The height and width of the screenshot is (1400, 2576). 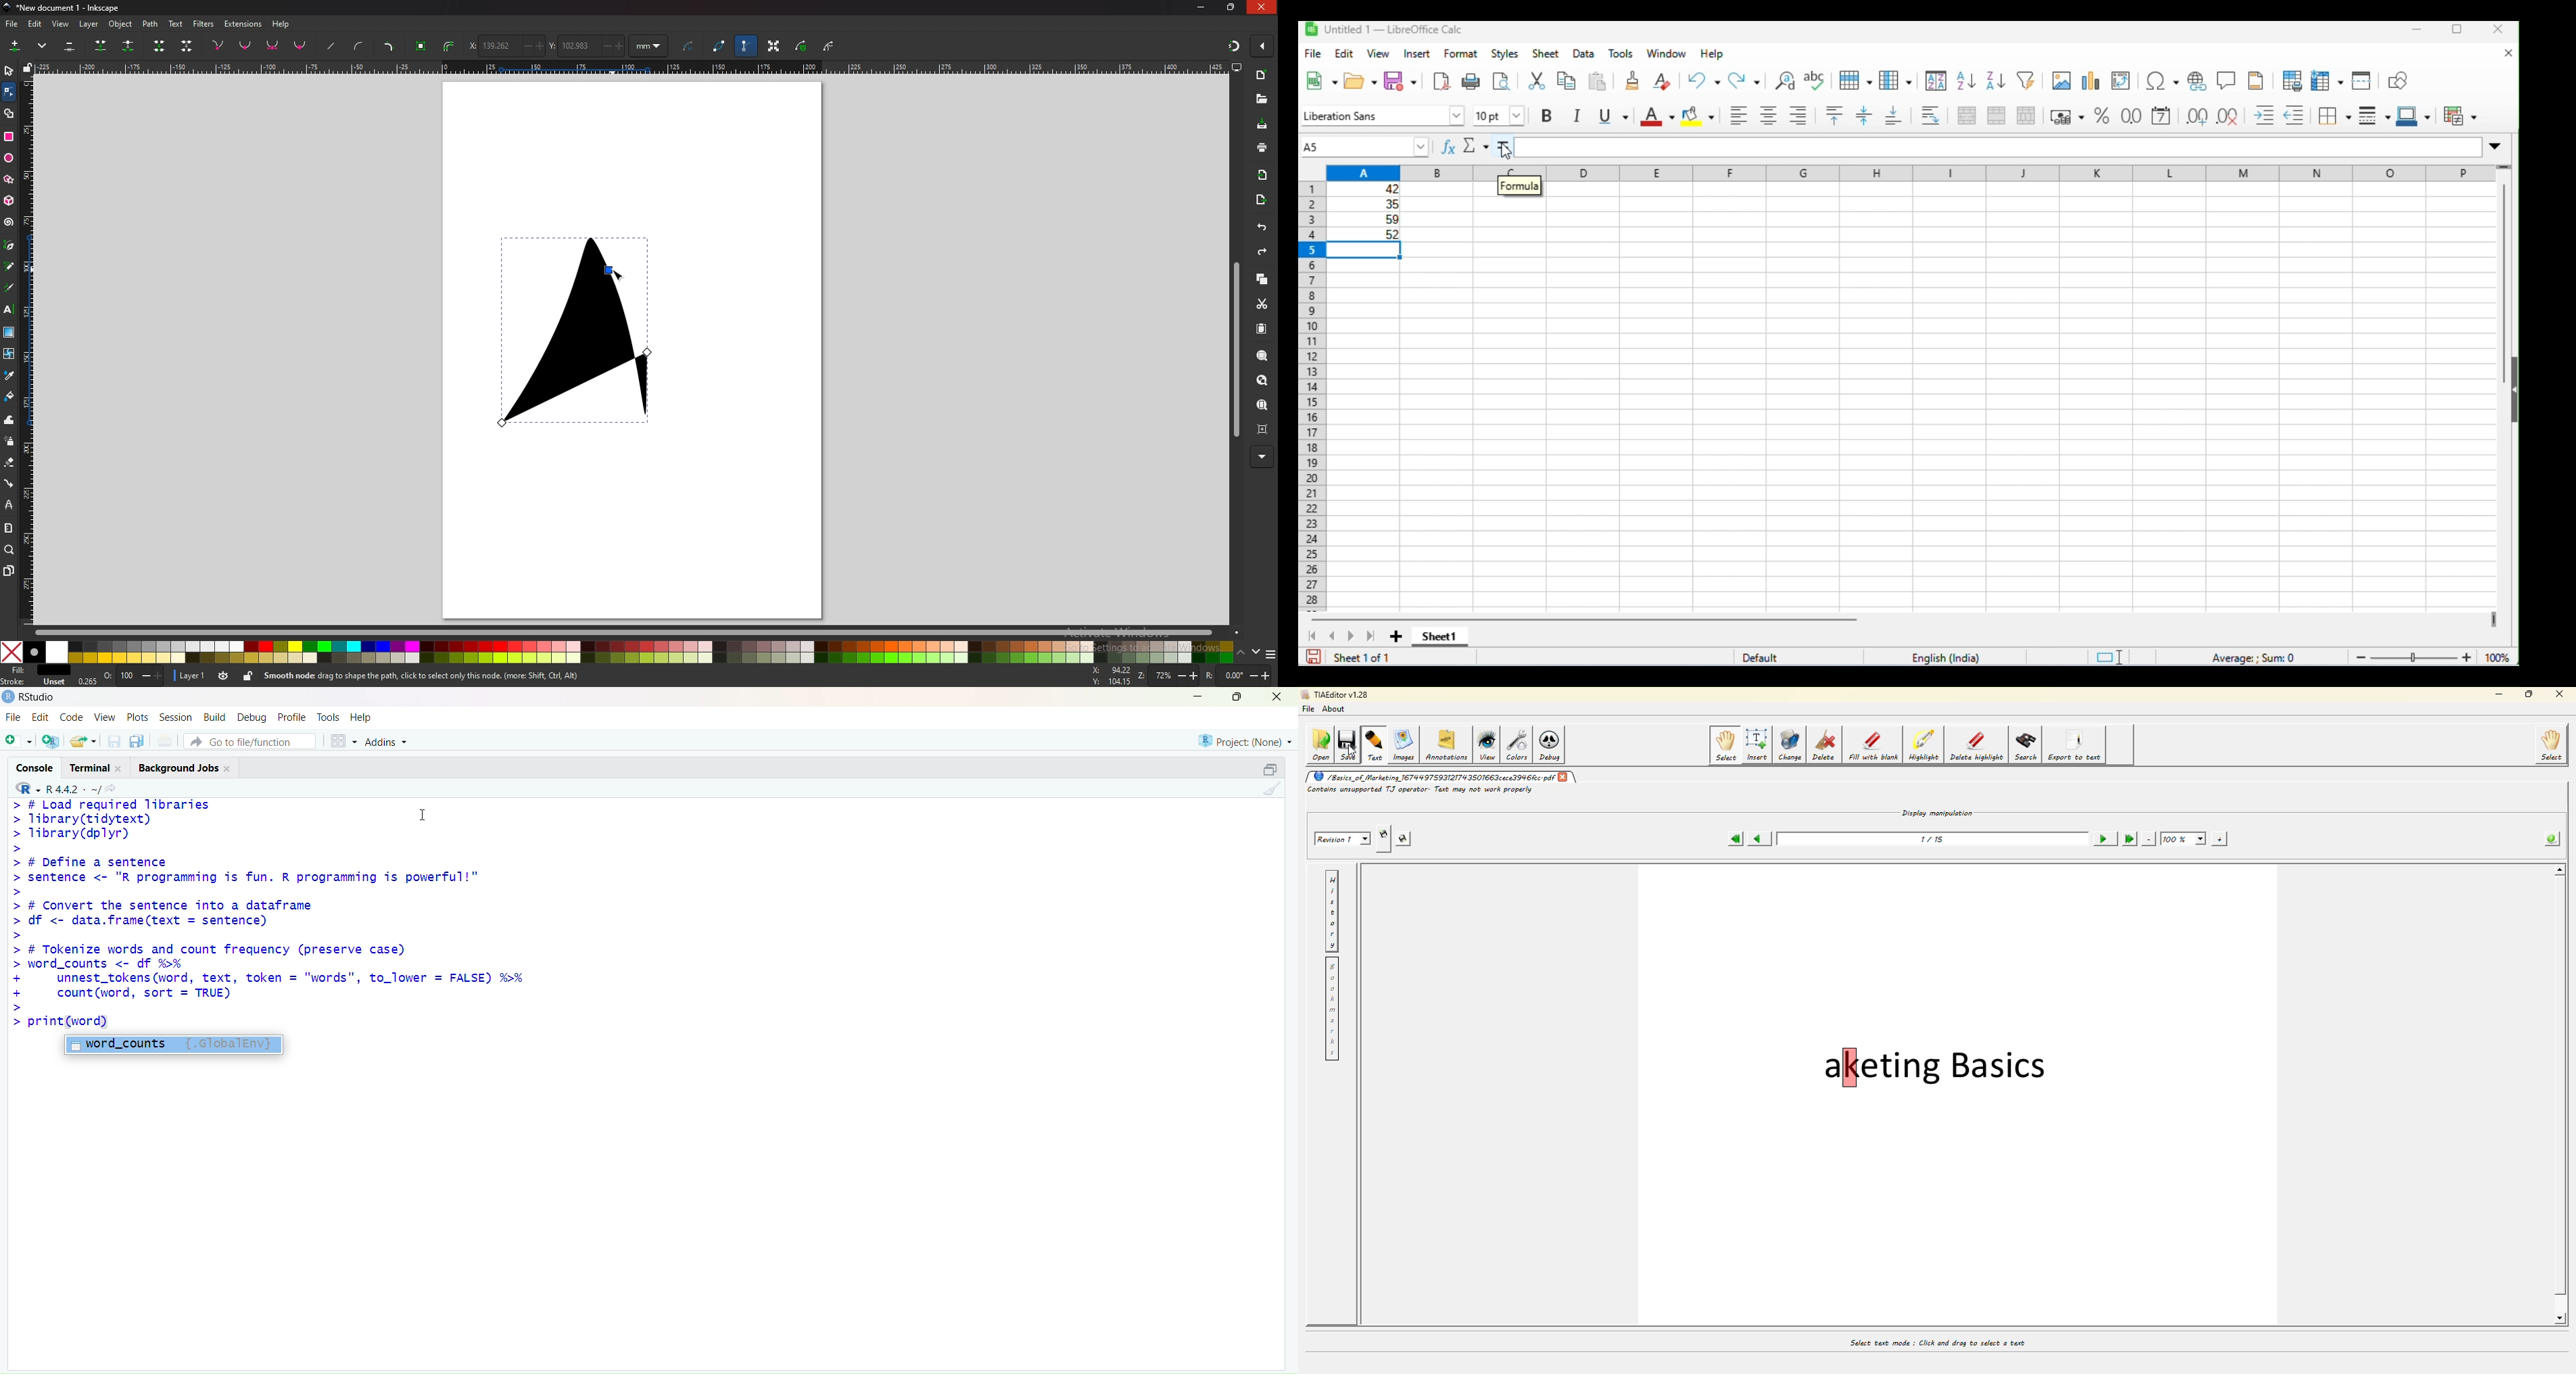 I want to click on select function, so click(x=1477, y=146).